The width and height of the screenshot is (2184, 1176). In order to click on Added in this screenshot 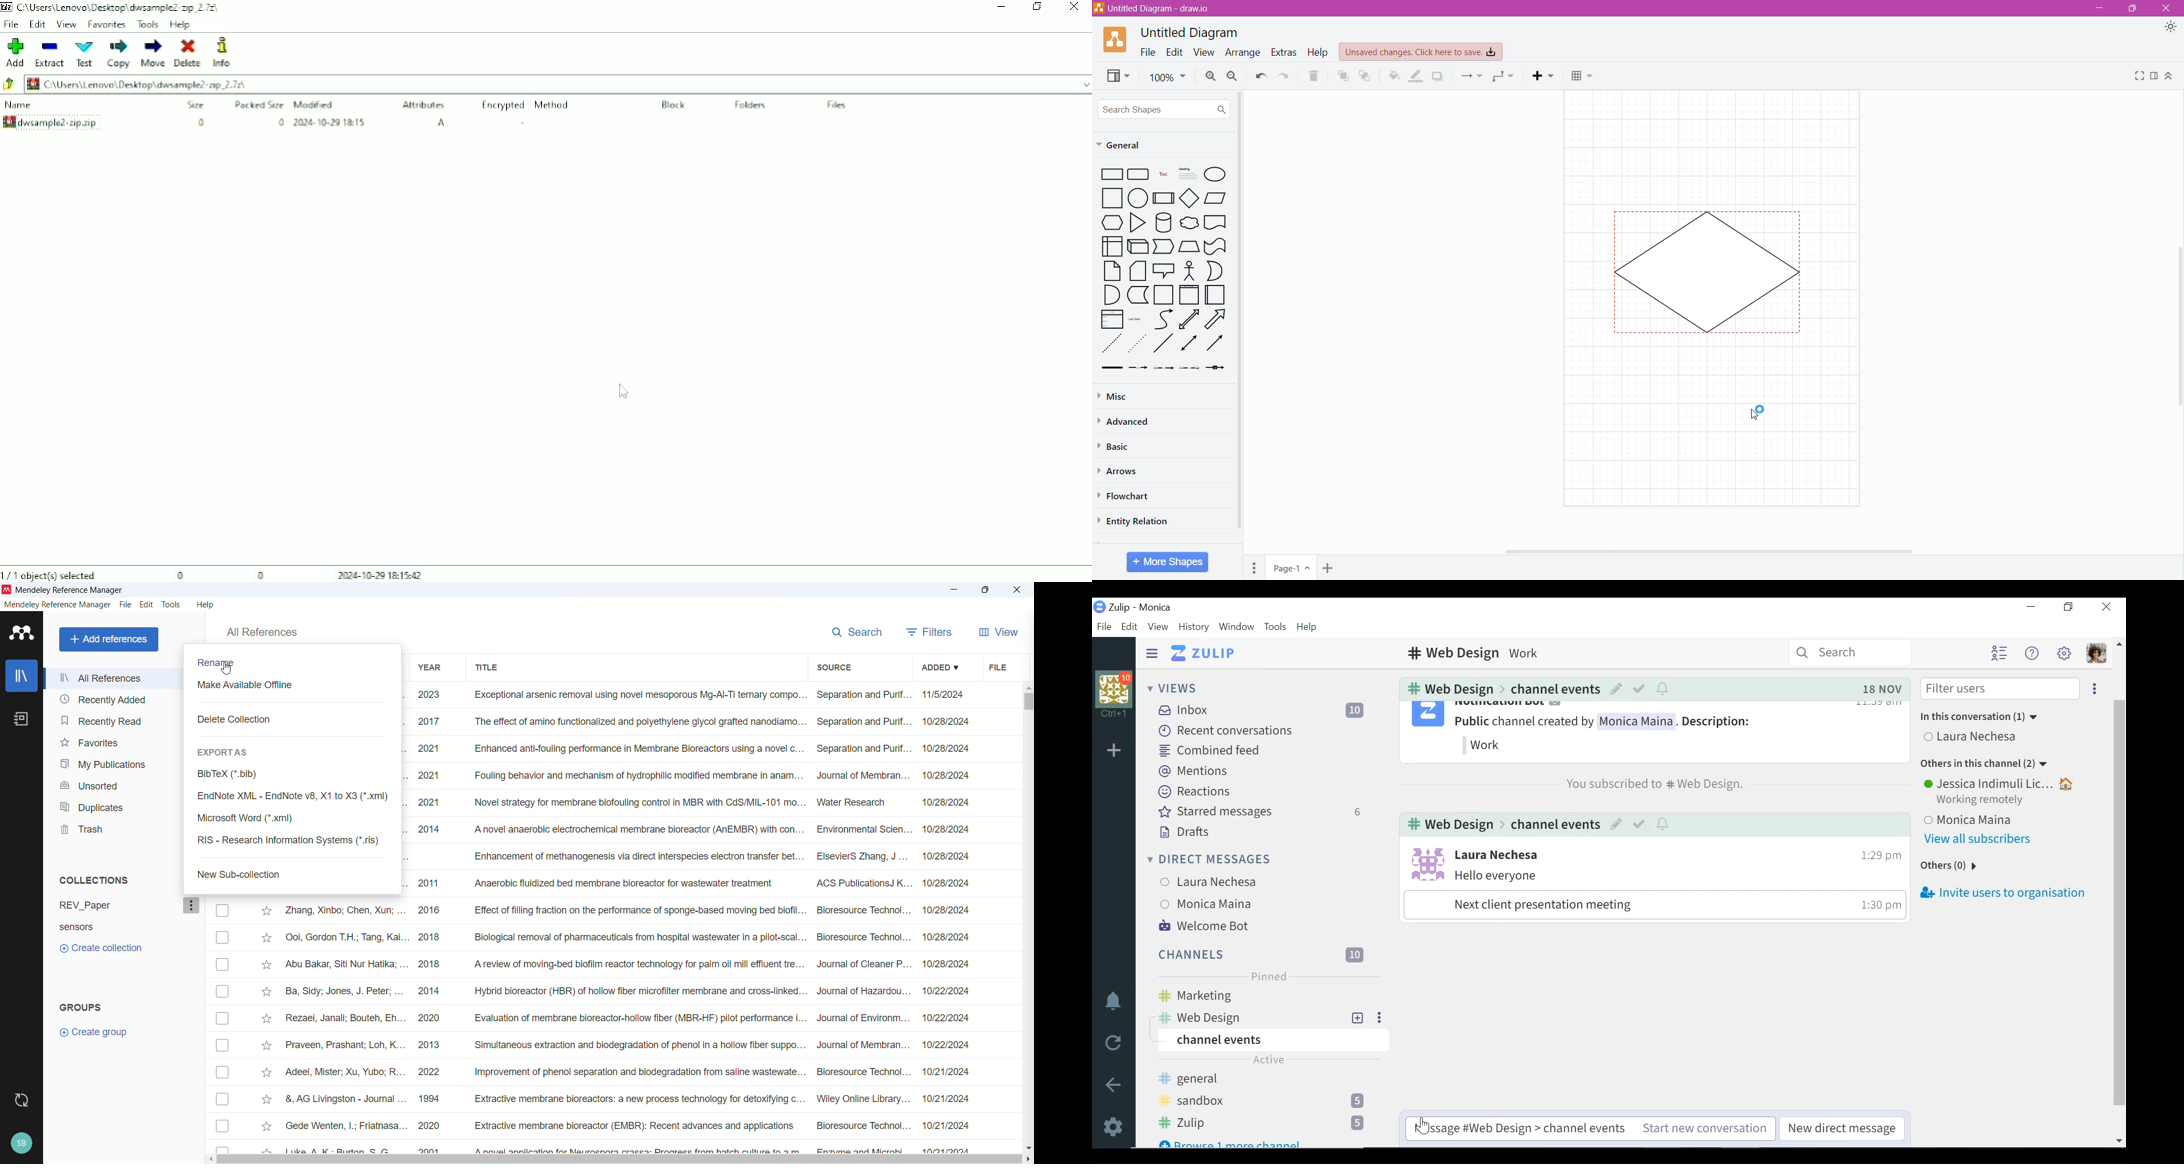, I will do `click(943, 666)`.